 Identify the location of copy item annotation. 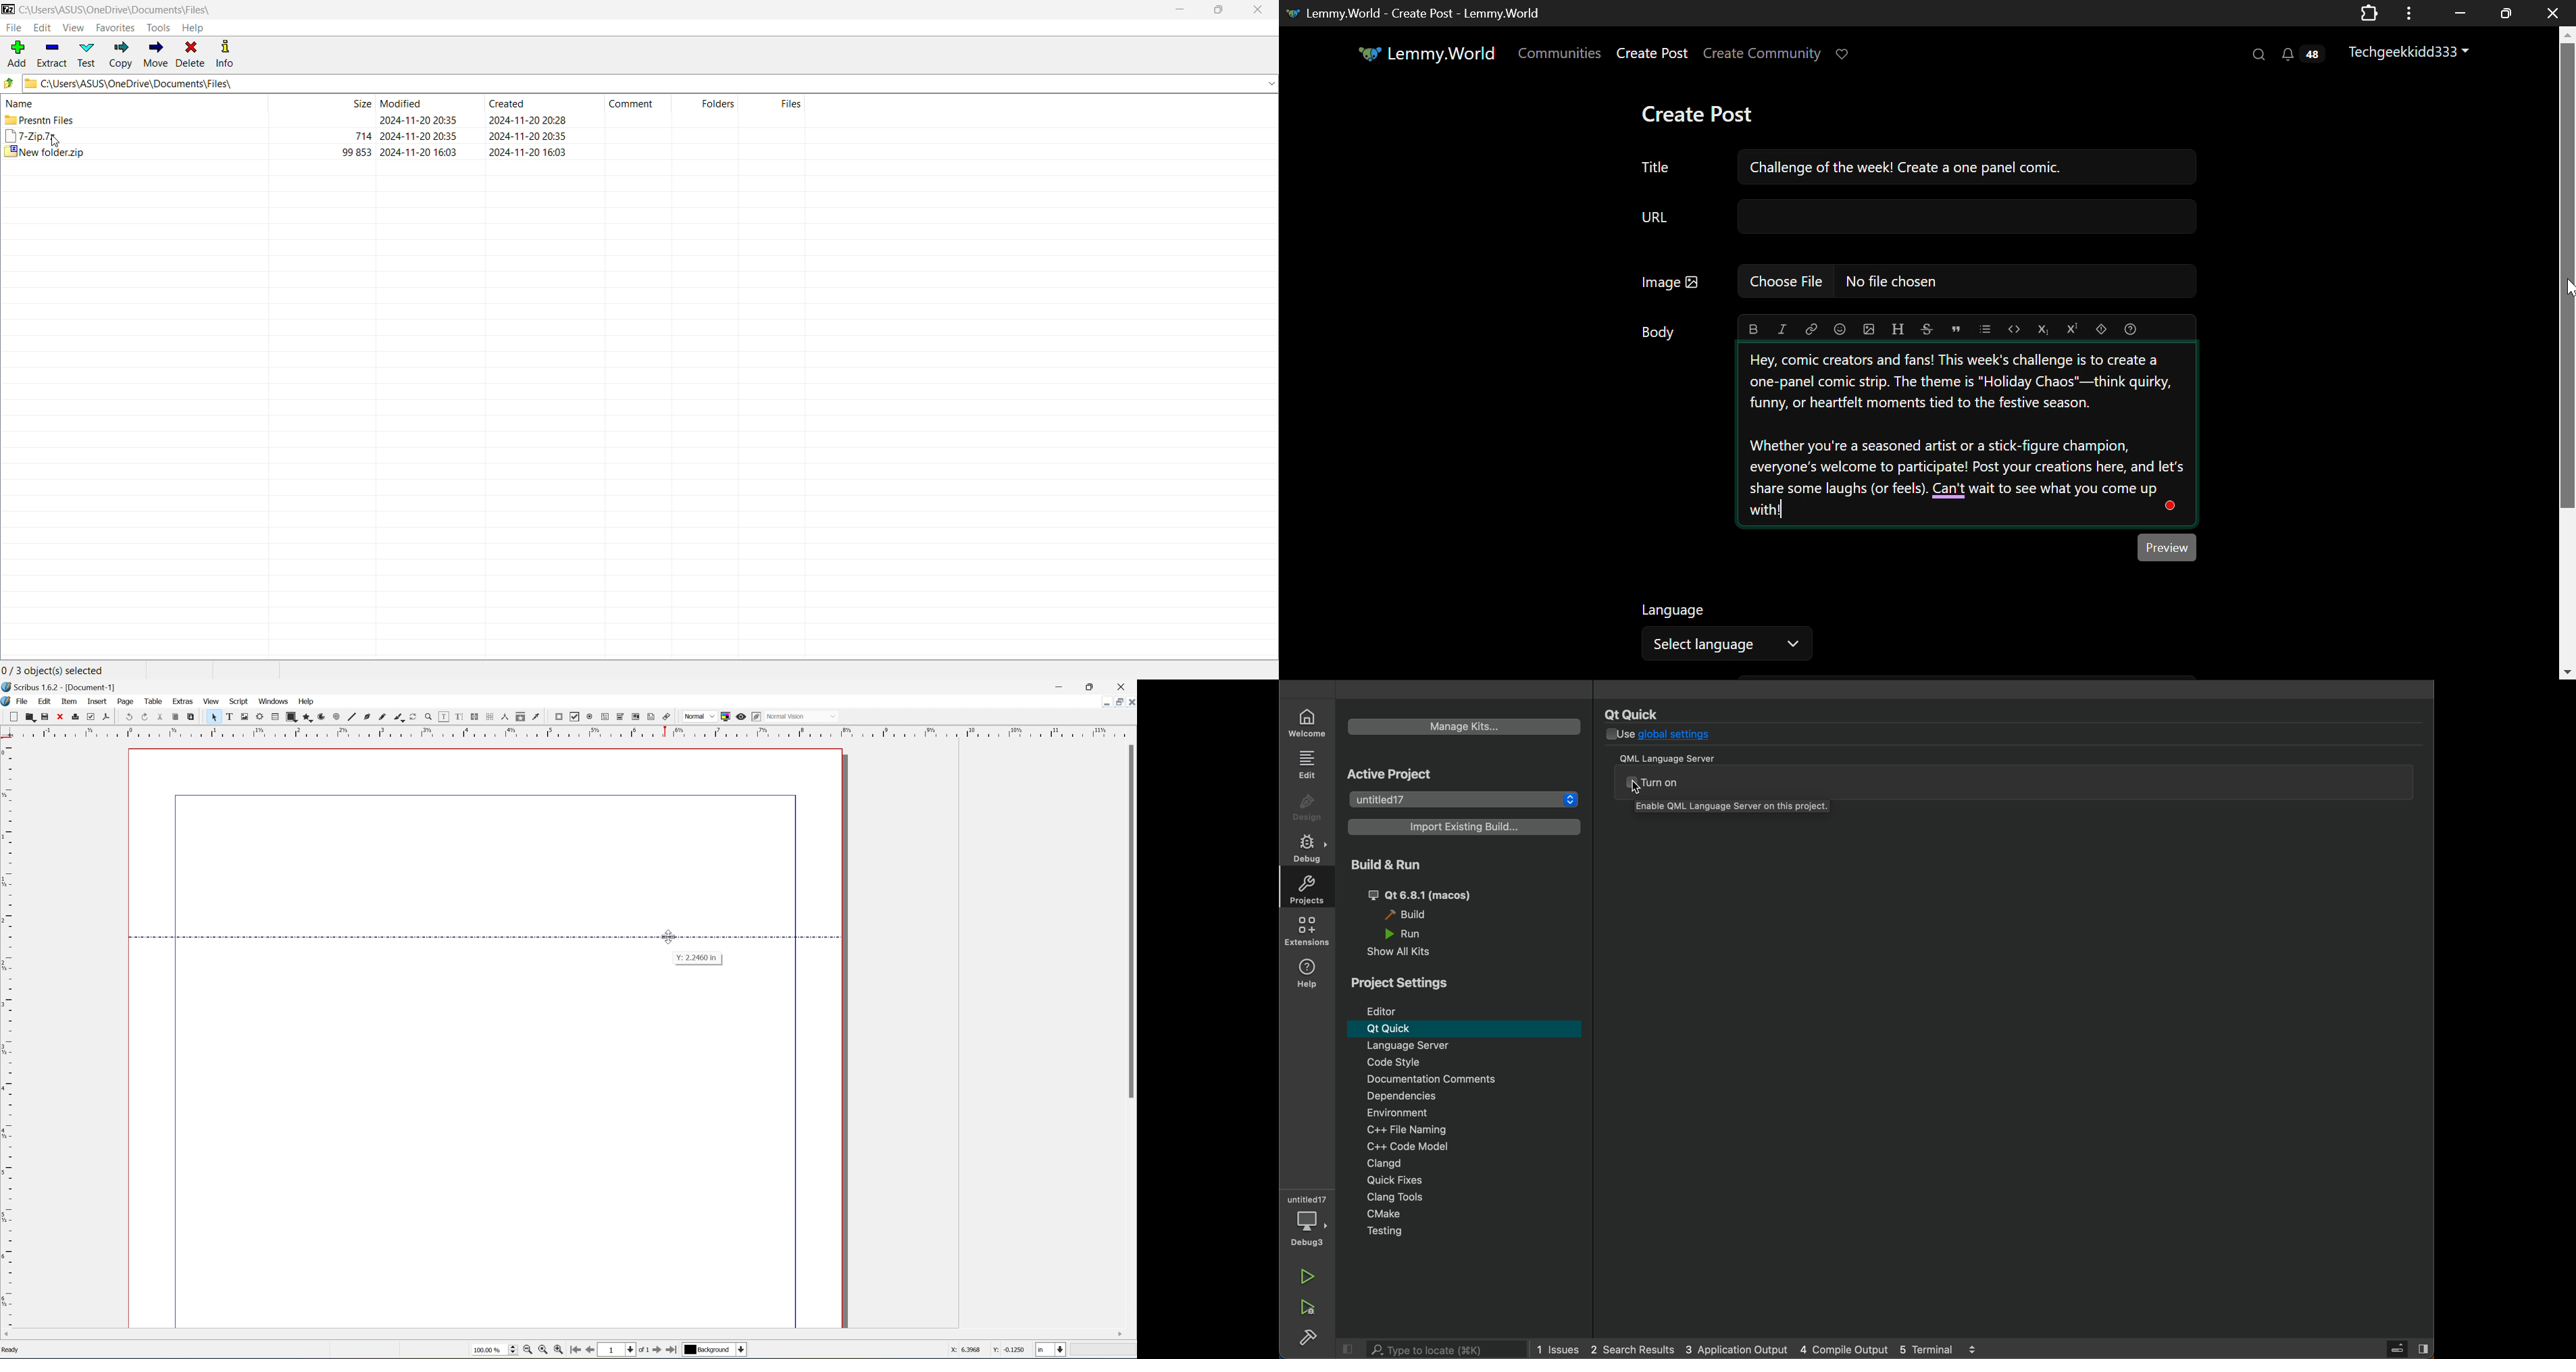
(521, 718).